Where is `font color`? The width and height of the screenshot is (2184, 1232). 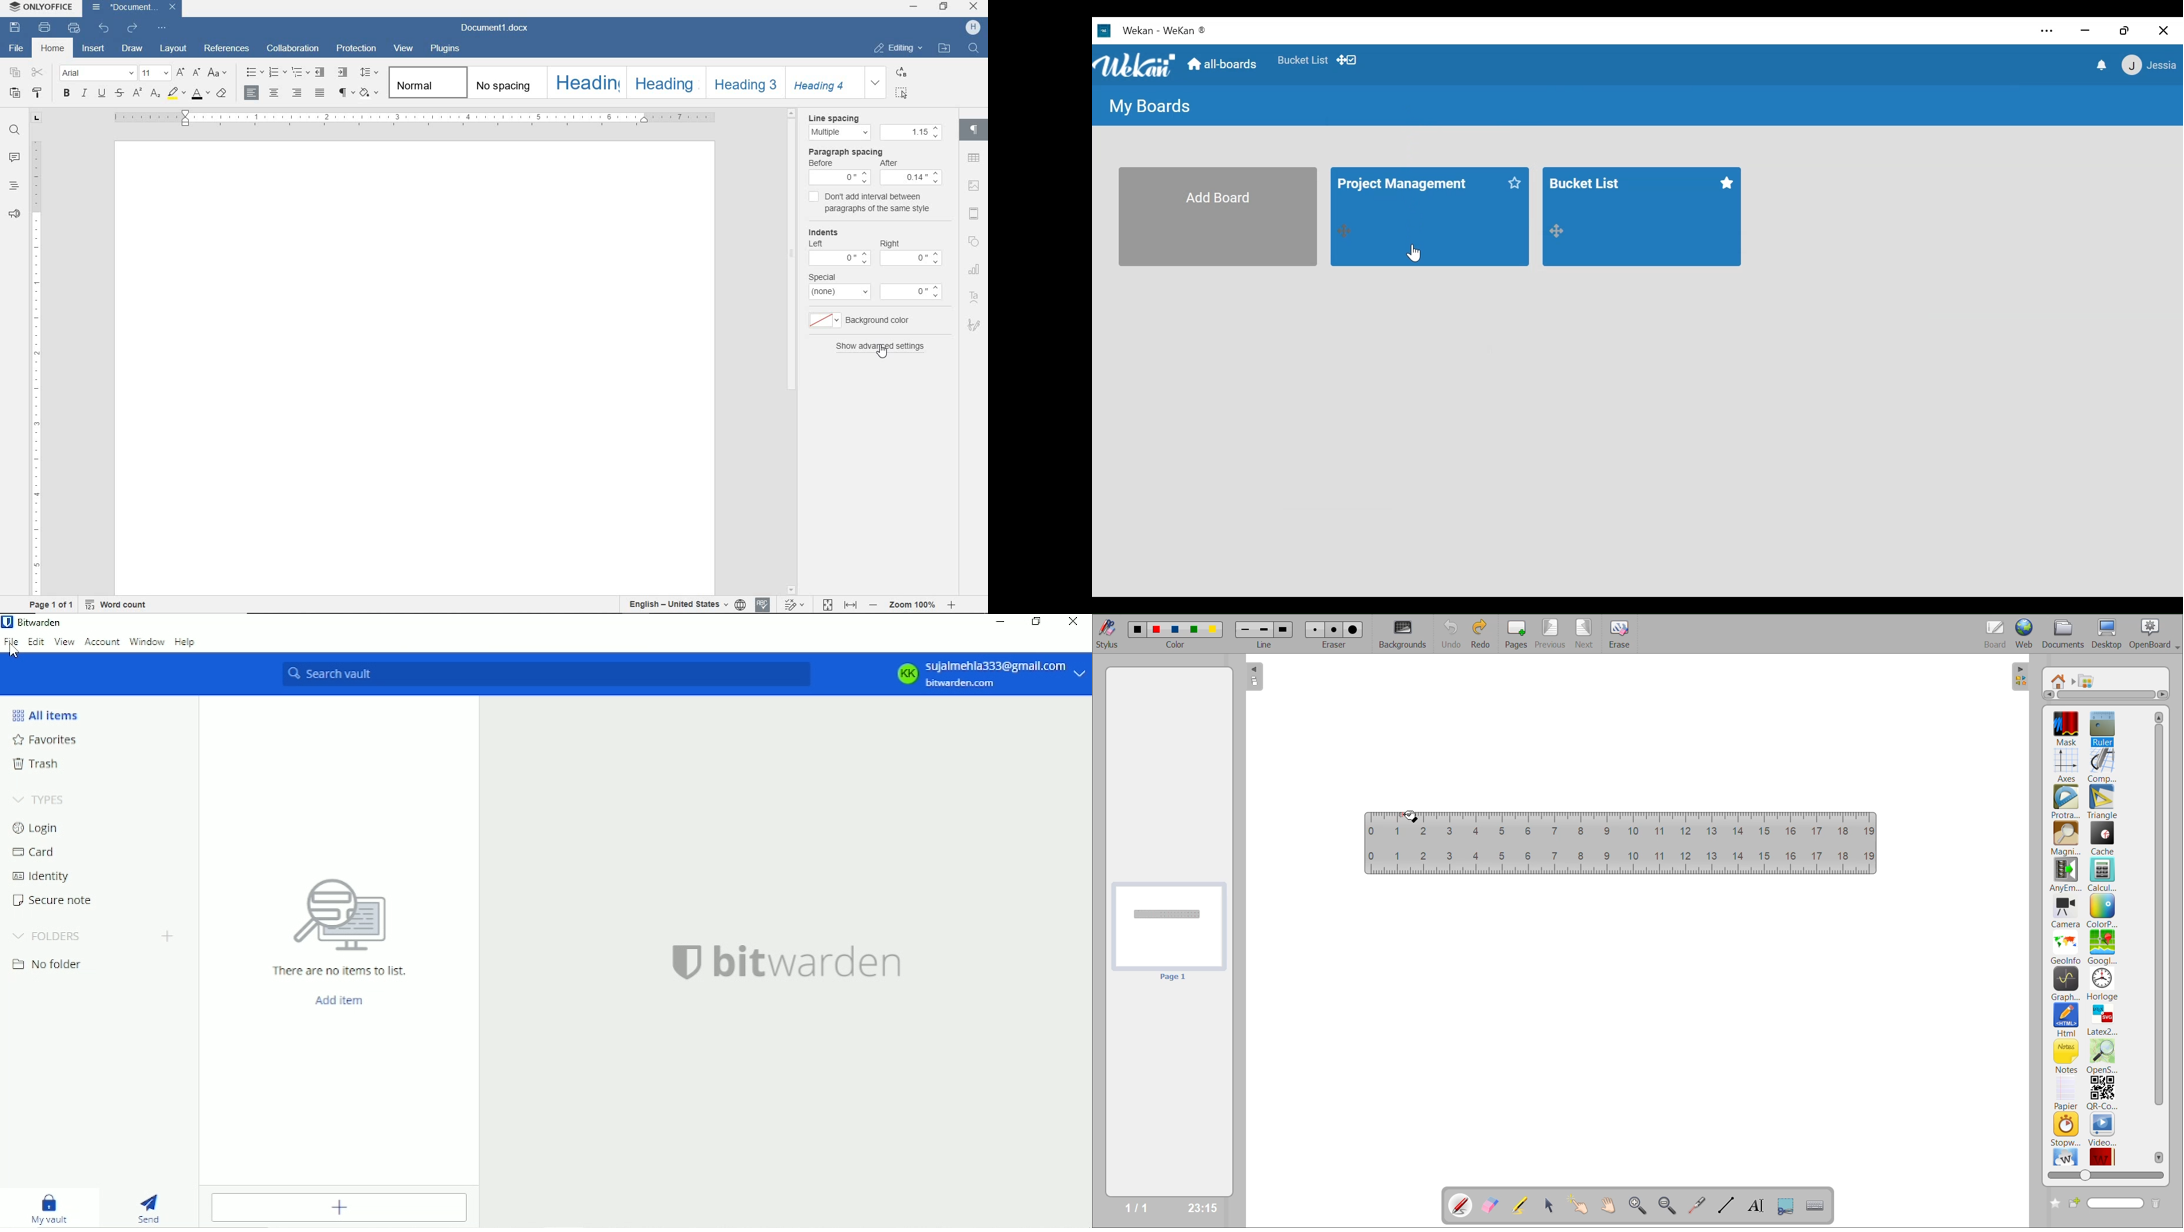
font color is located at coordinates (199, 94).